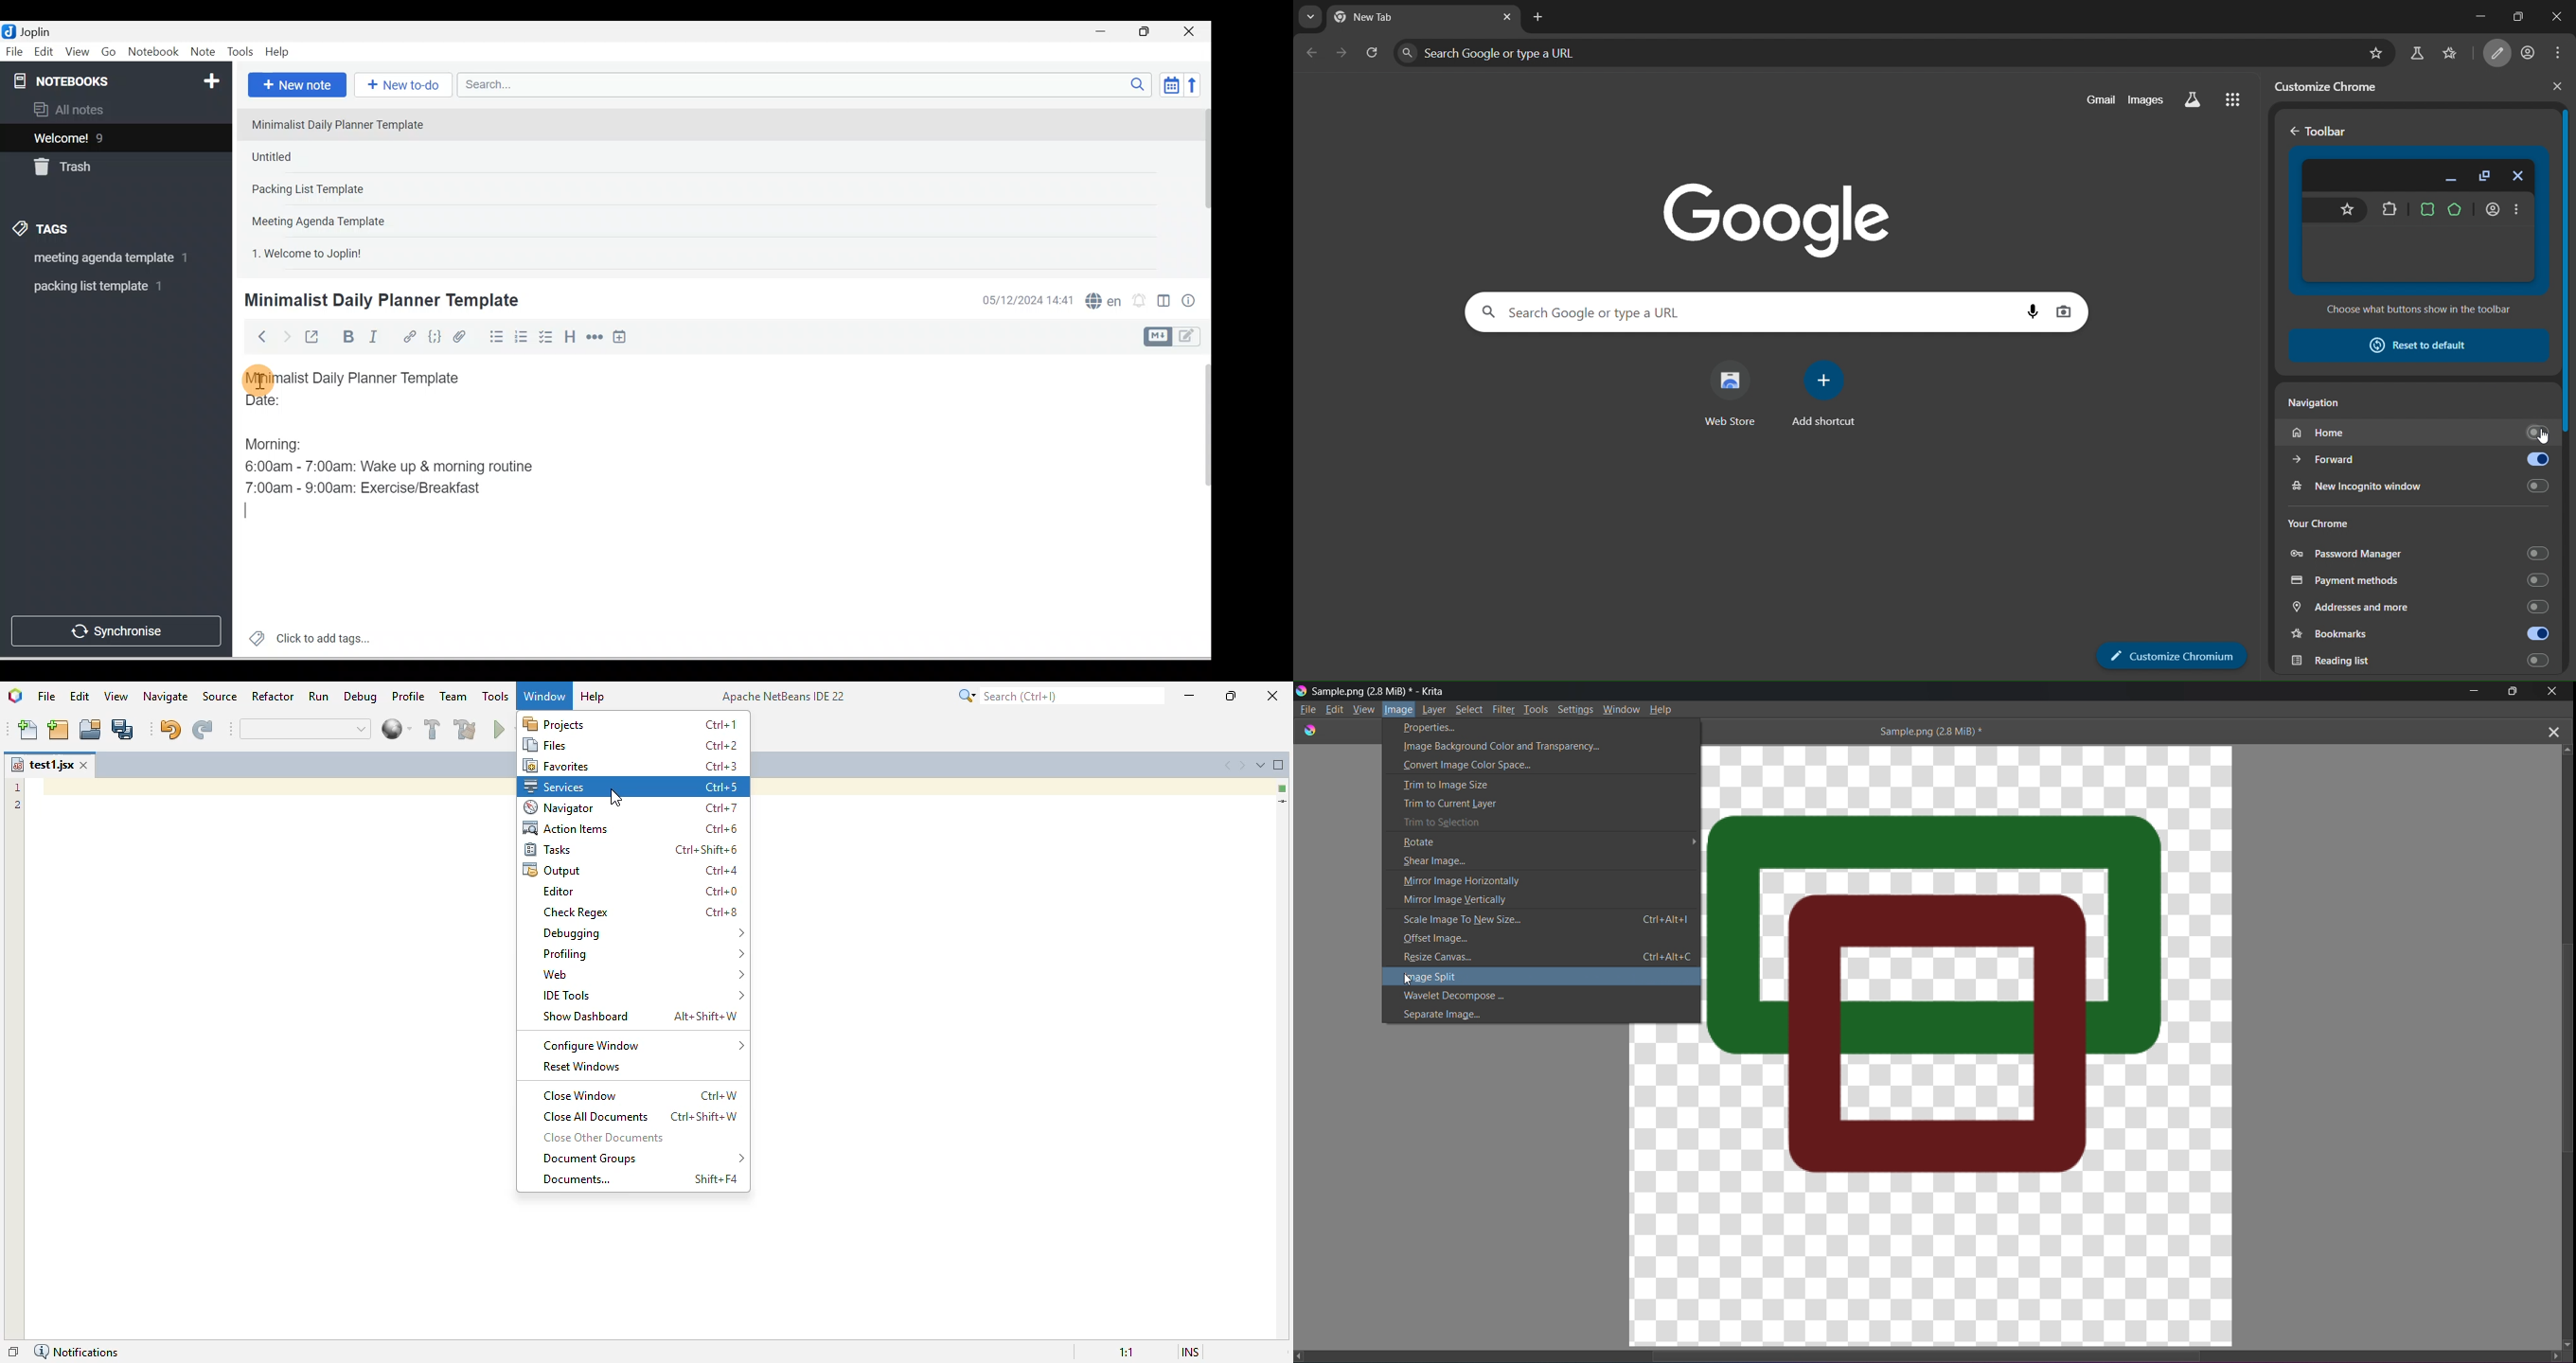 Image resolution: width=2576 pixels, height=1372 pixels. What do you see at coordinates (365, 487) in the screenshot?
I see `7:00am - 9:00am: Exercise/Breakfast` at bounding box center [365, 487].